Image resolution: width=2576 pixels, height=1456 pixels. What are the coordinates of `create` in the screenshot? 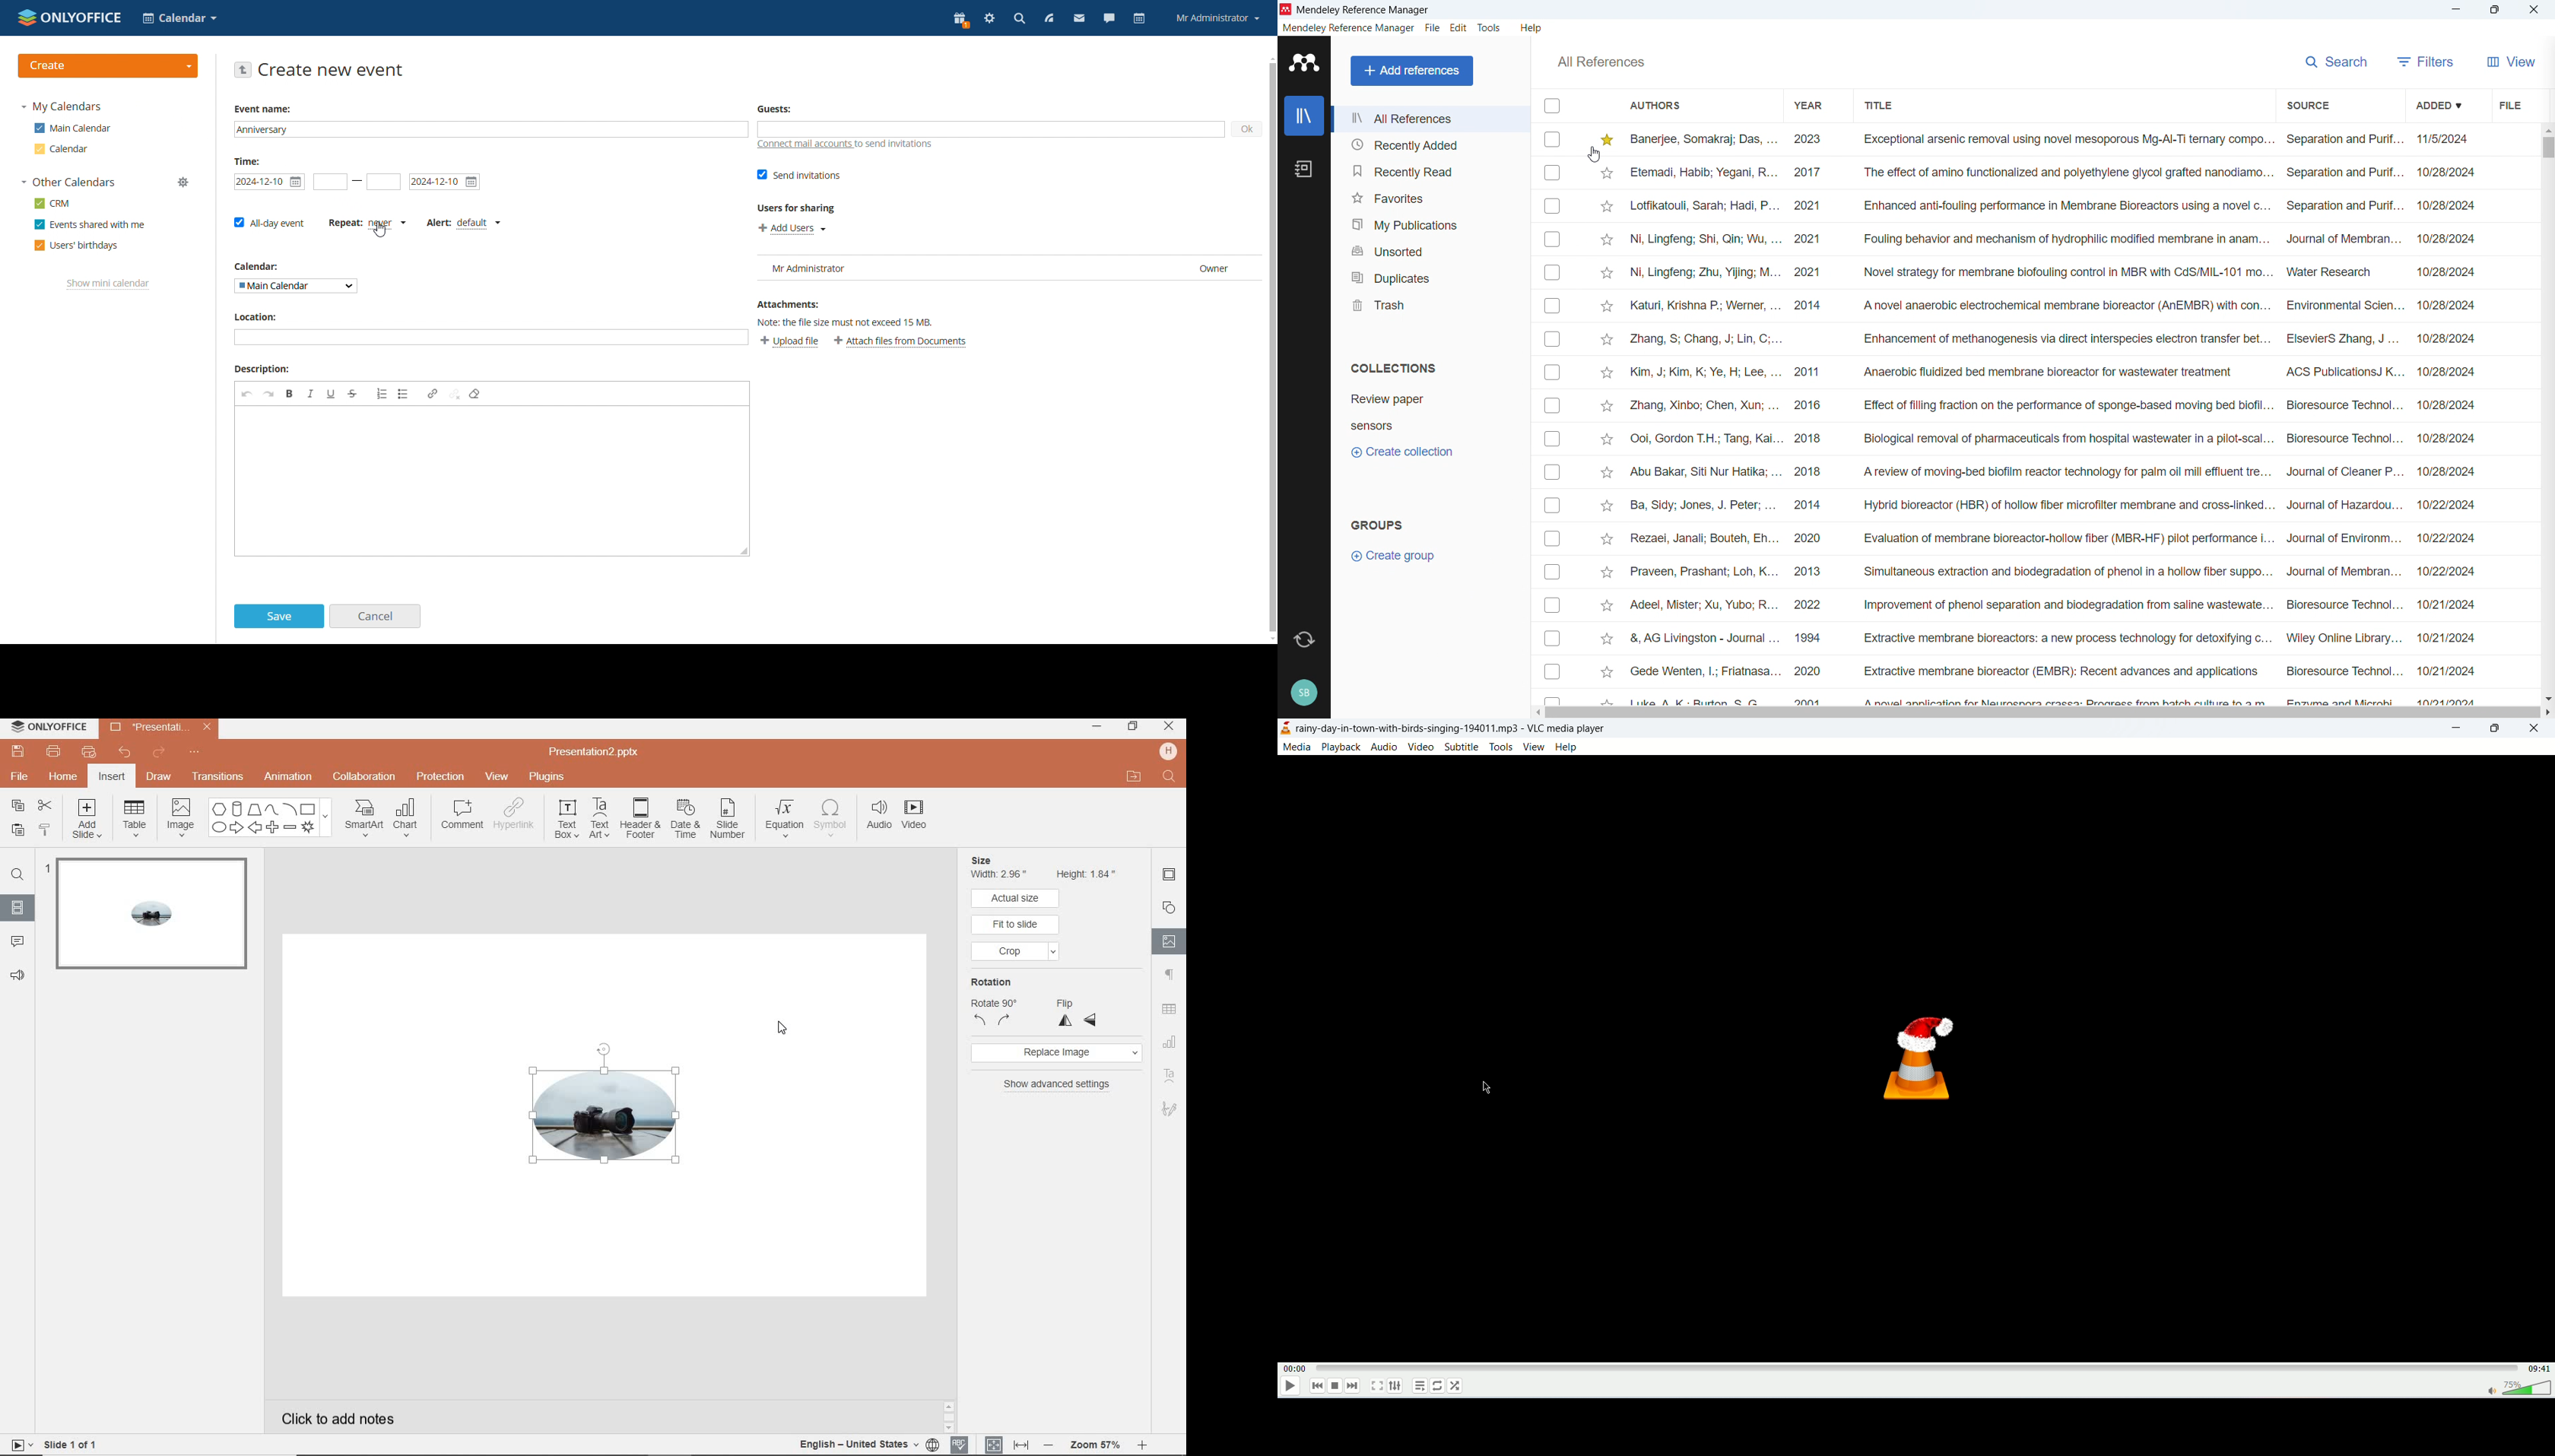 It's located at (111, 65).